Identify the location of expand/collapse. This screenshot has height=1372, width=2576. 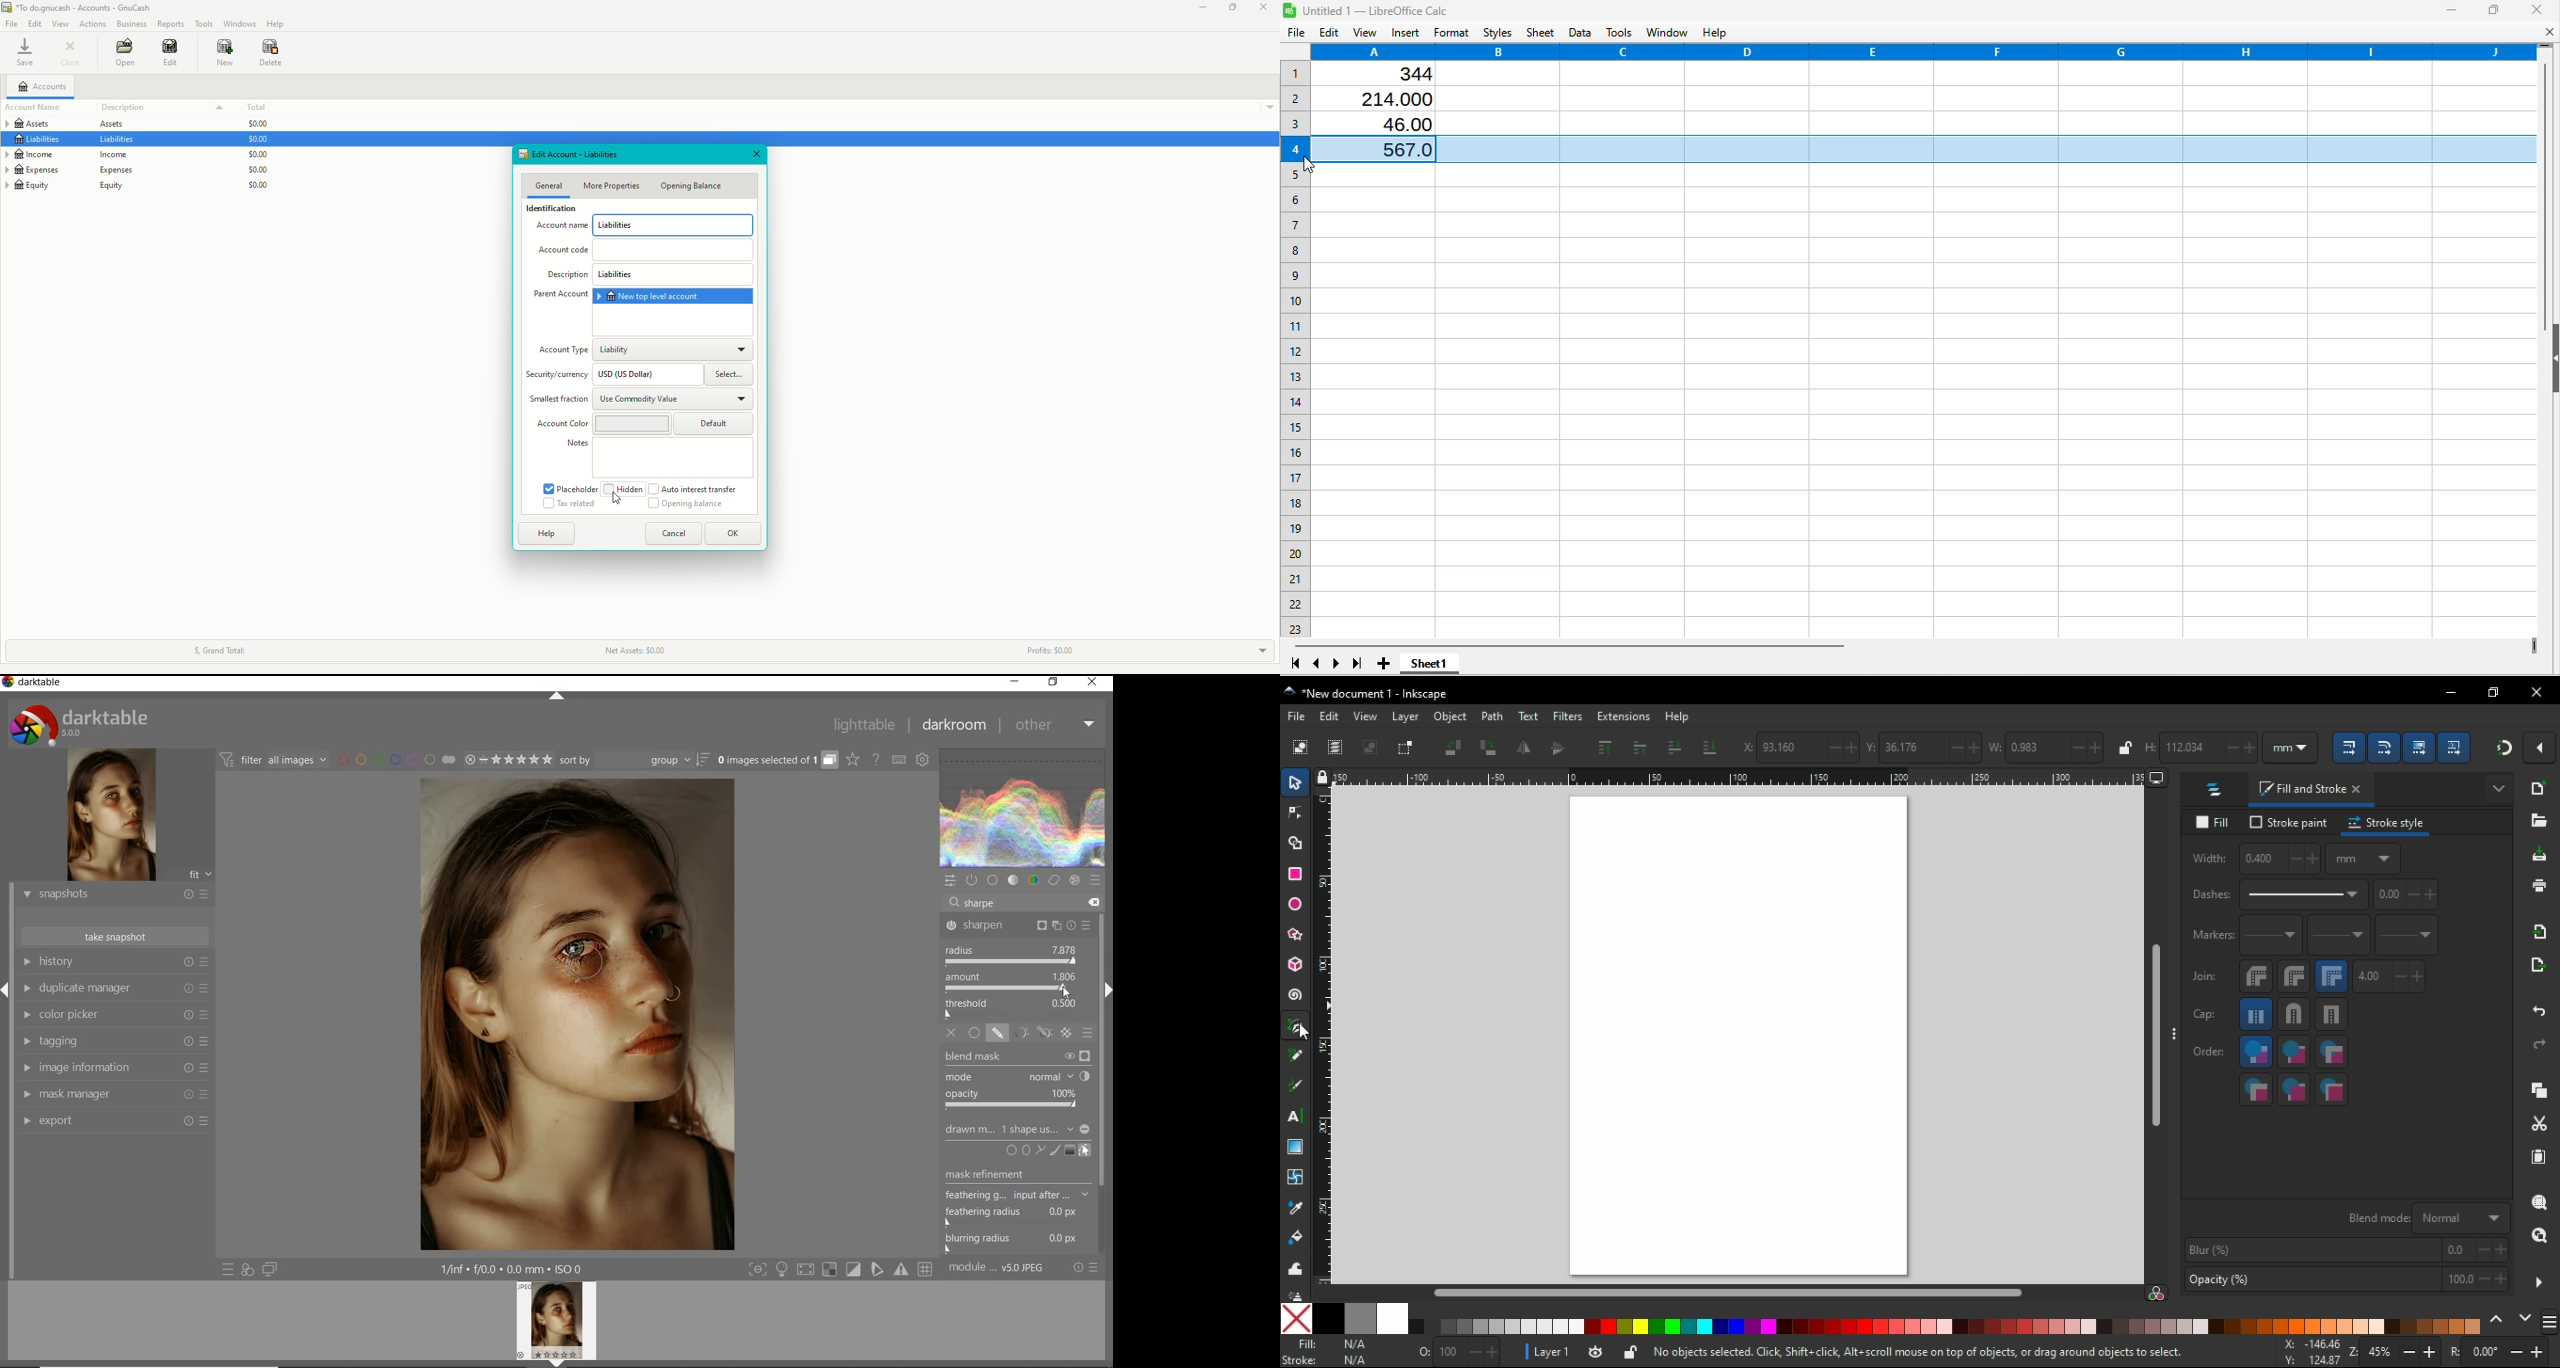
(557, 699).